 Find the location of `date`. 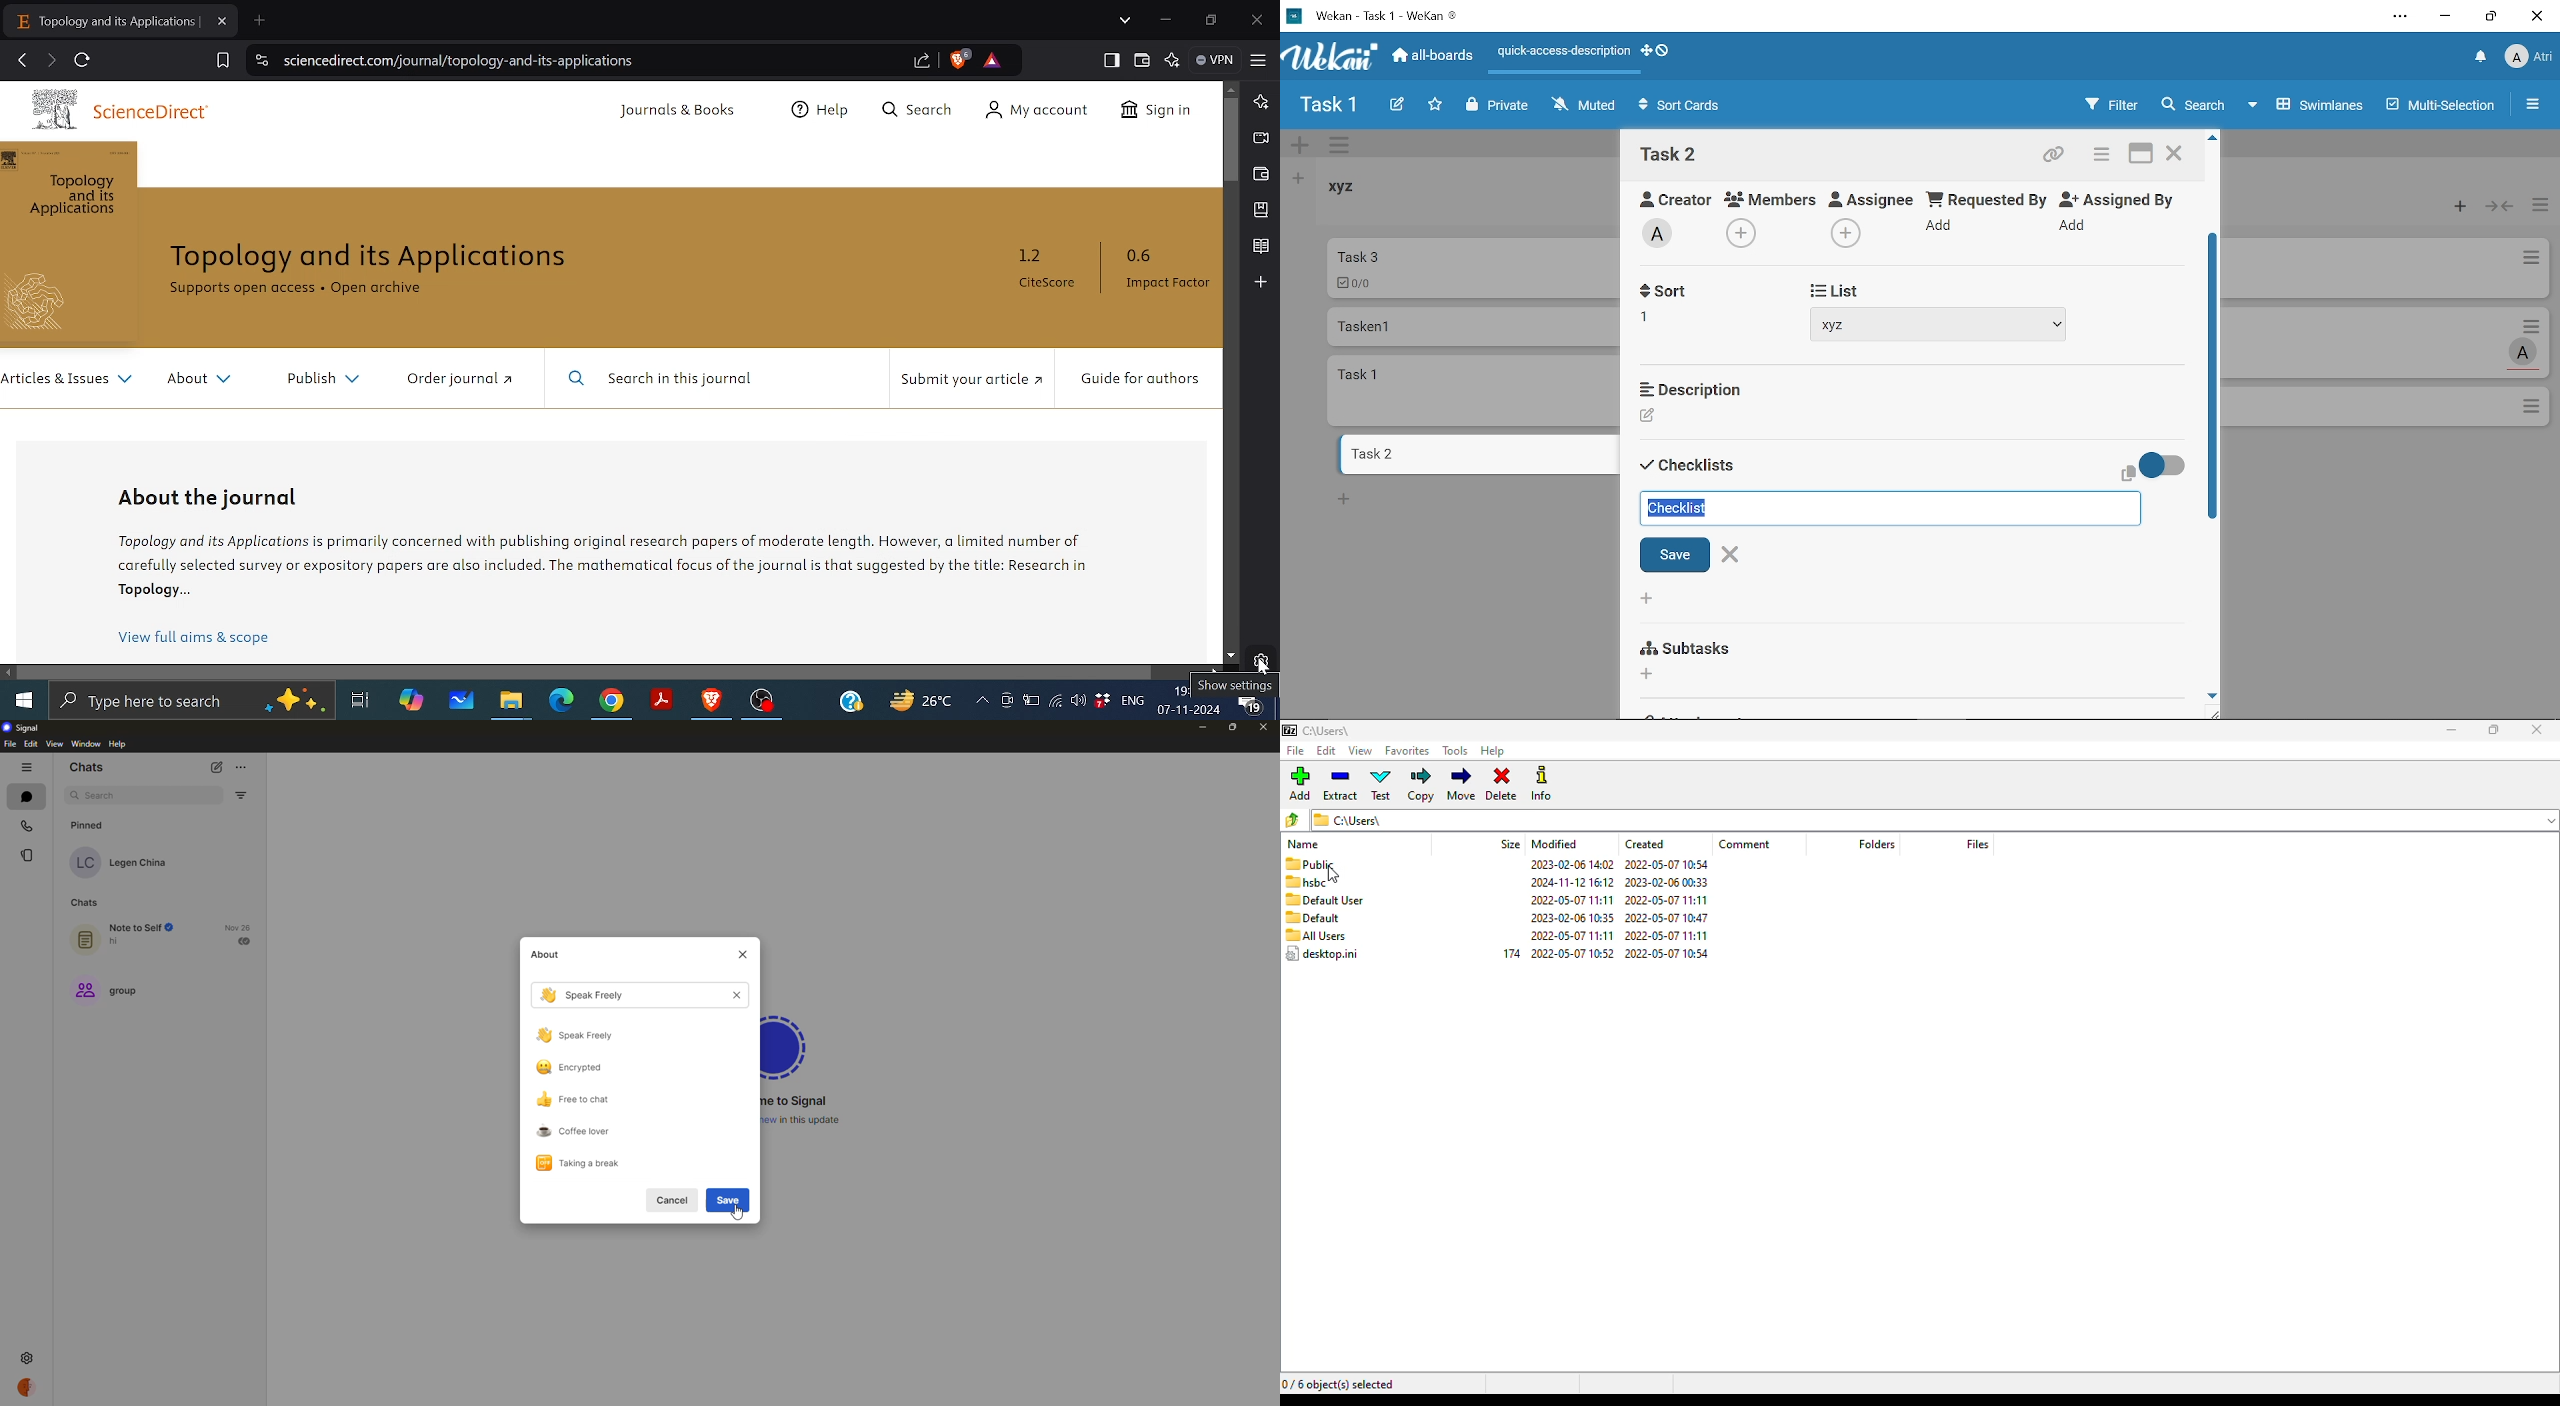

date is located at coordinates (237, 927).